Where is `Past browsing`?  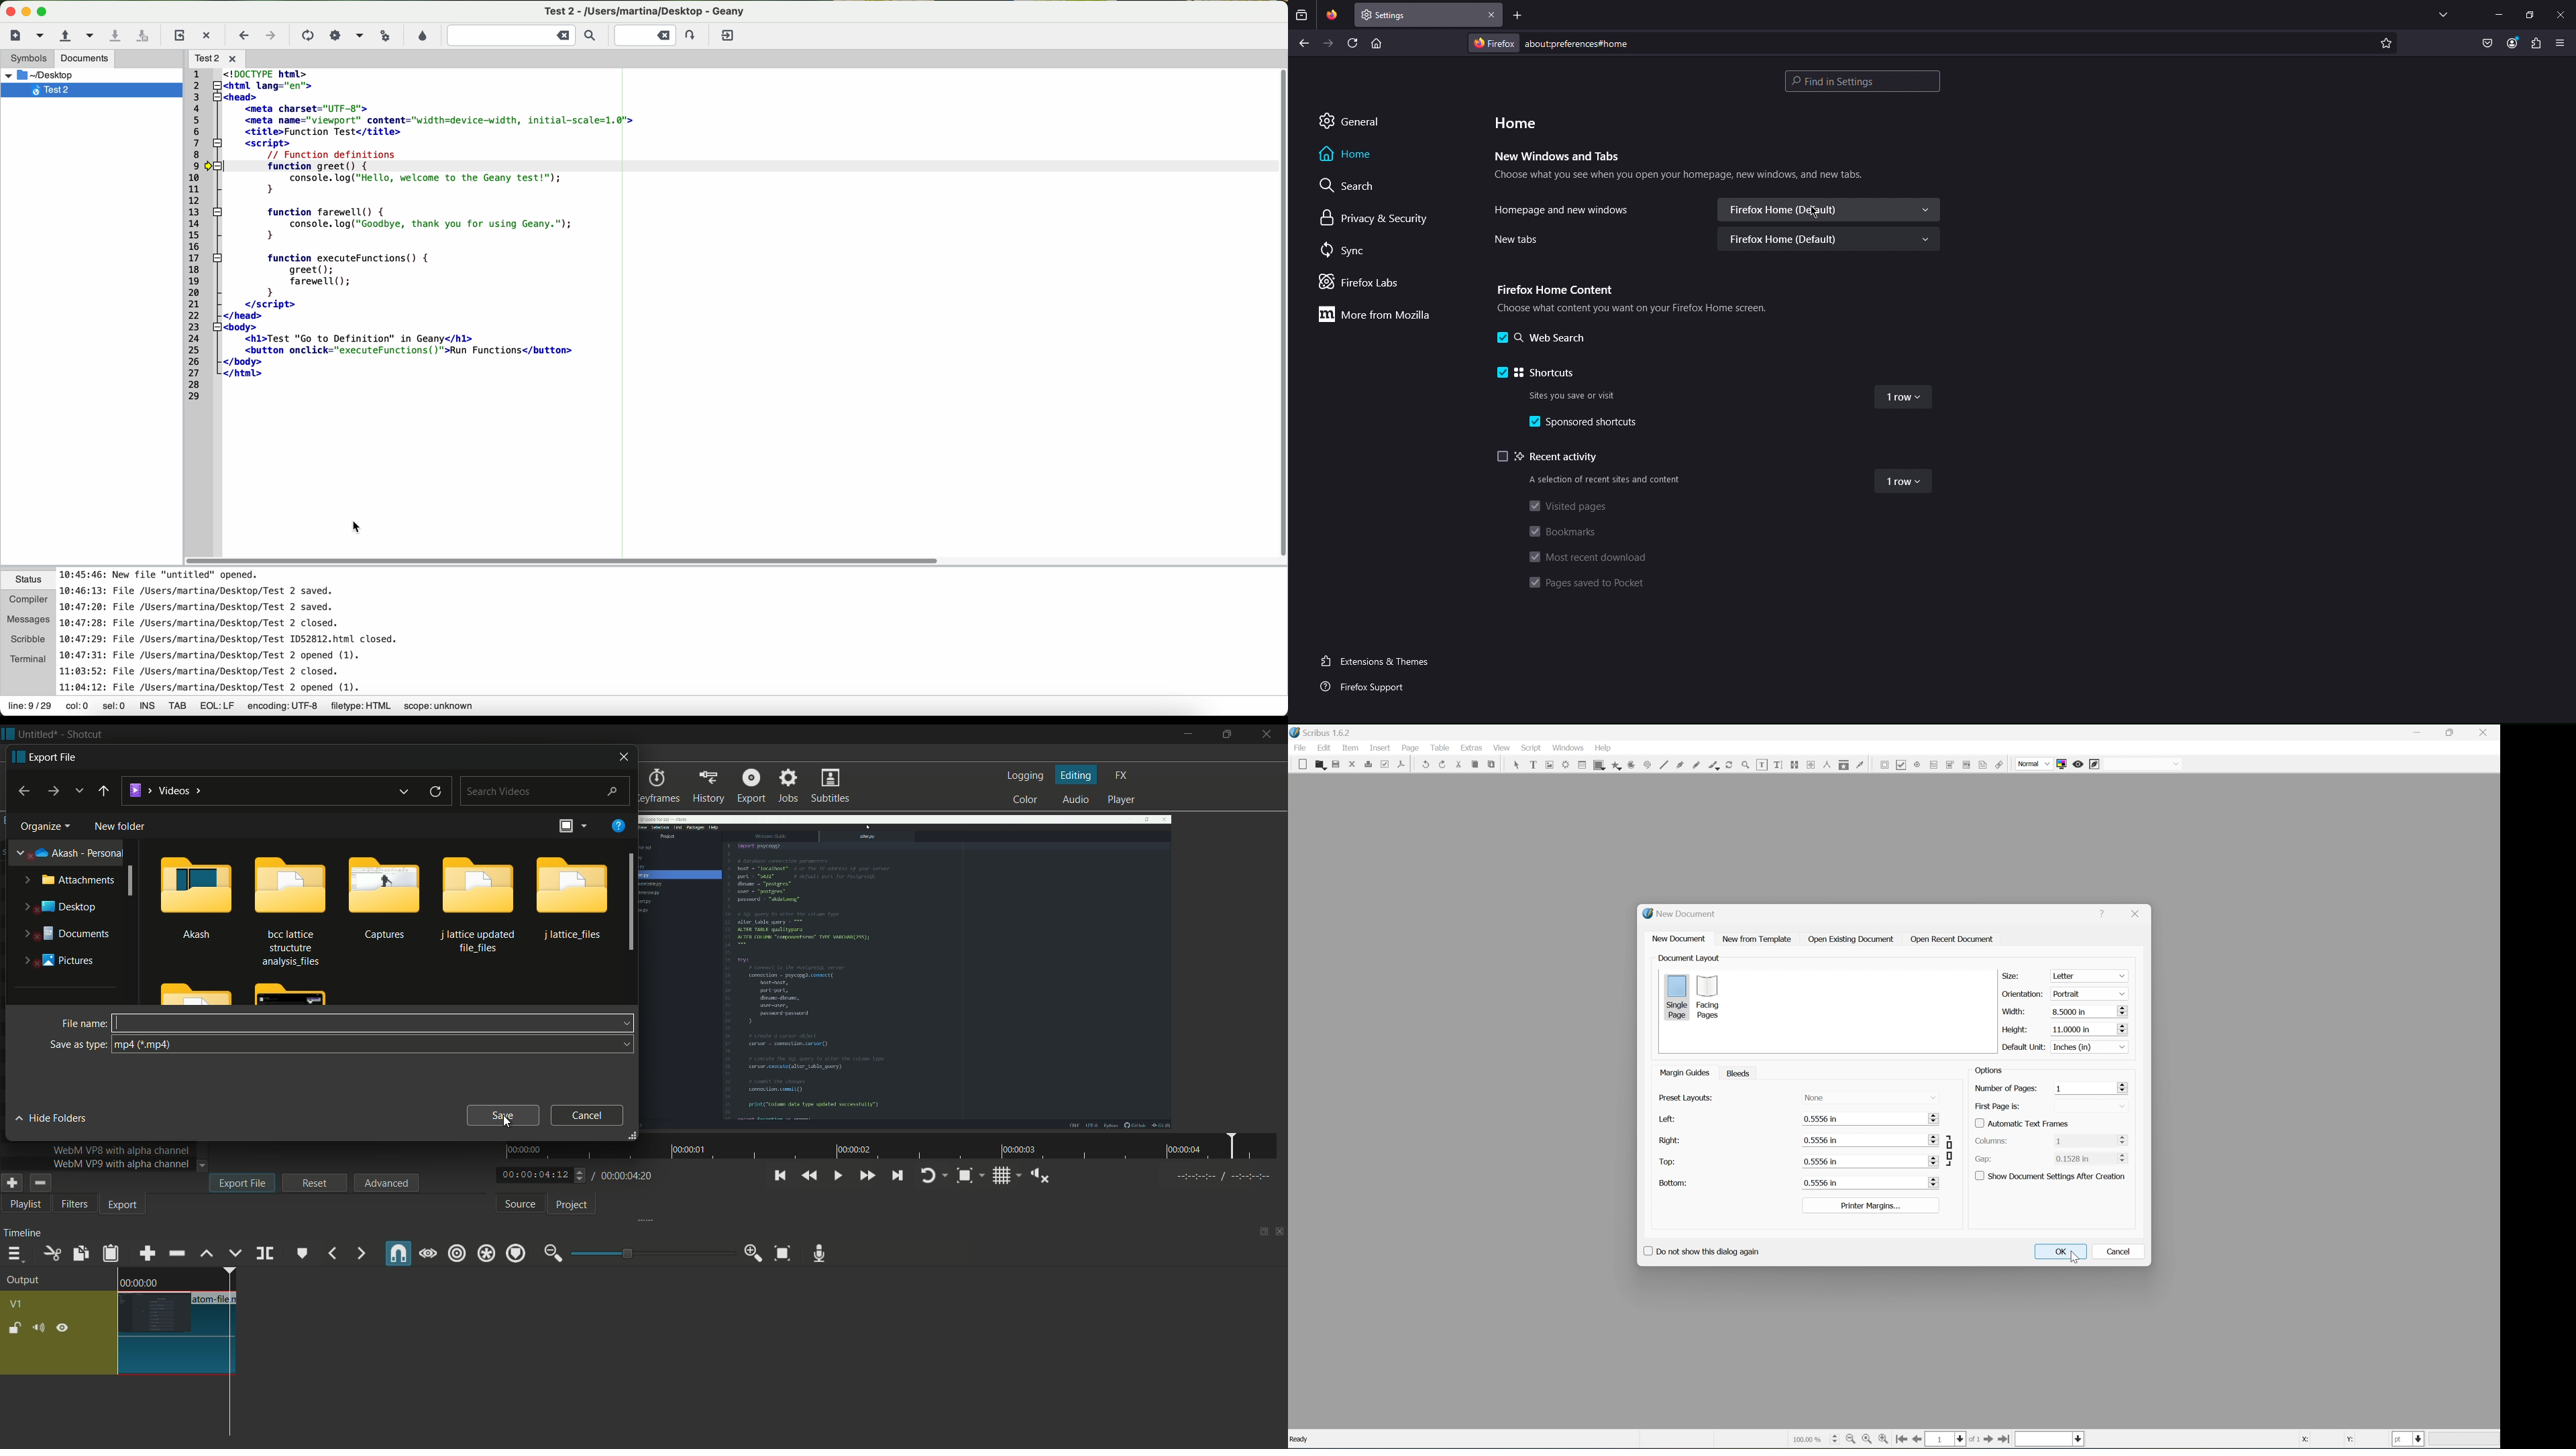 Past browsing is located at coordinates (1301, 15).